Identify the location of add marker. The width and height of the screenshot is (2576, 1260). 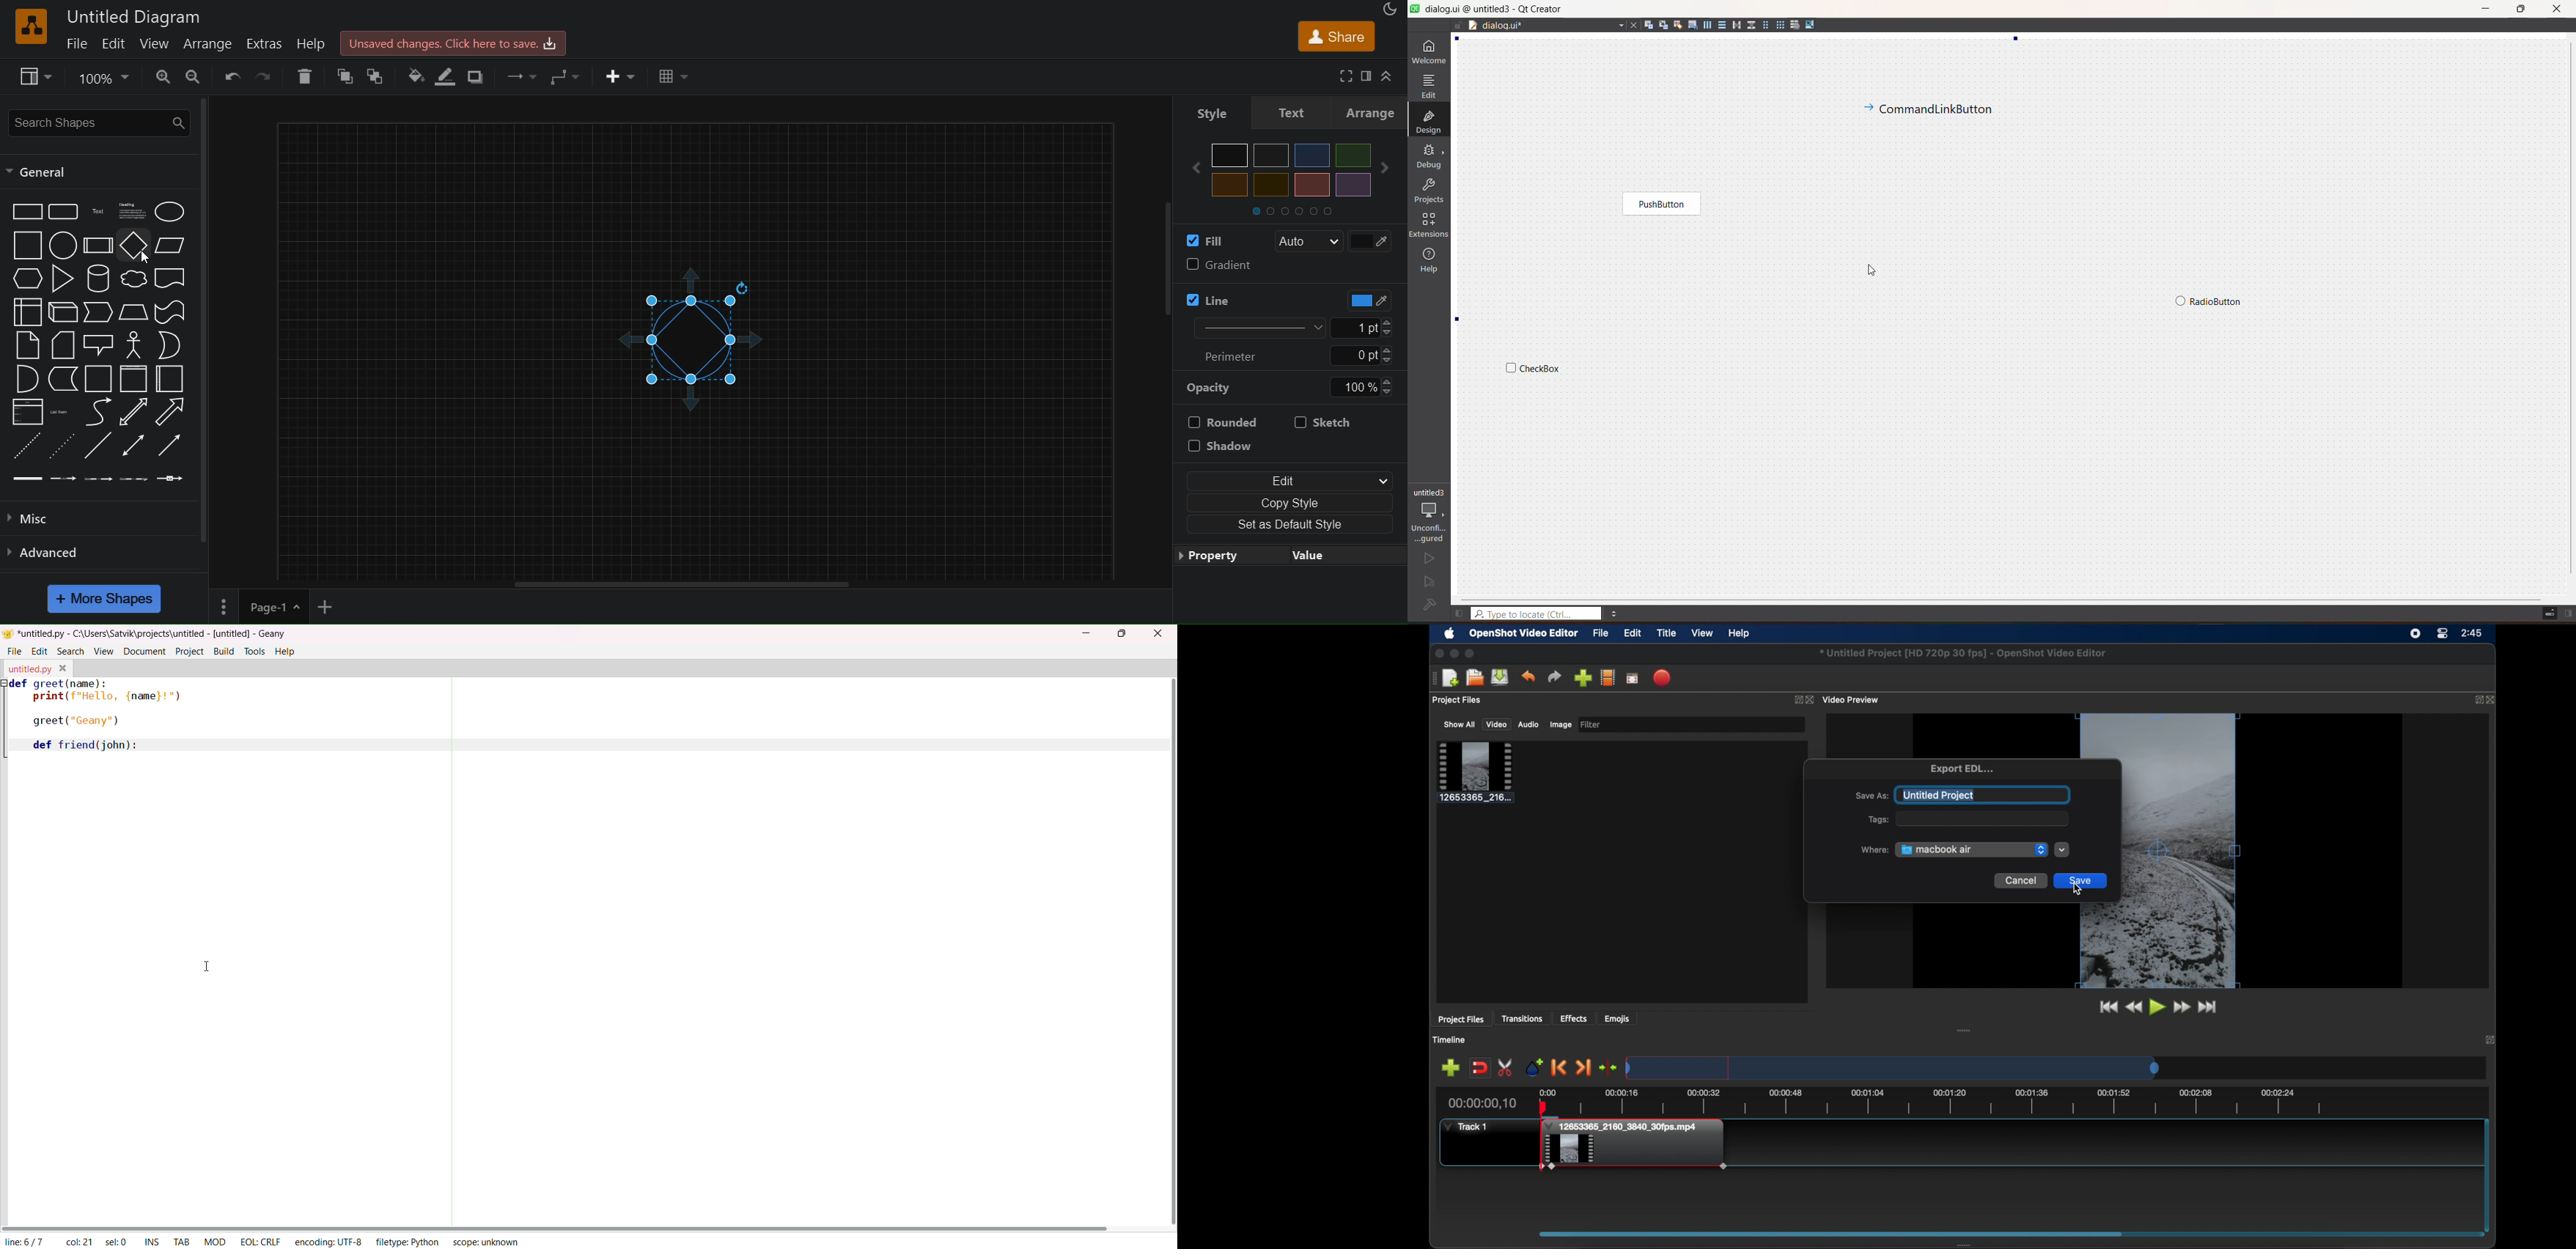
(1534, 1066).